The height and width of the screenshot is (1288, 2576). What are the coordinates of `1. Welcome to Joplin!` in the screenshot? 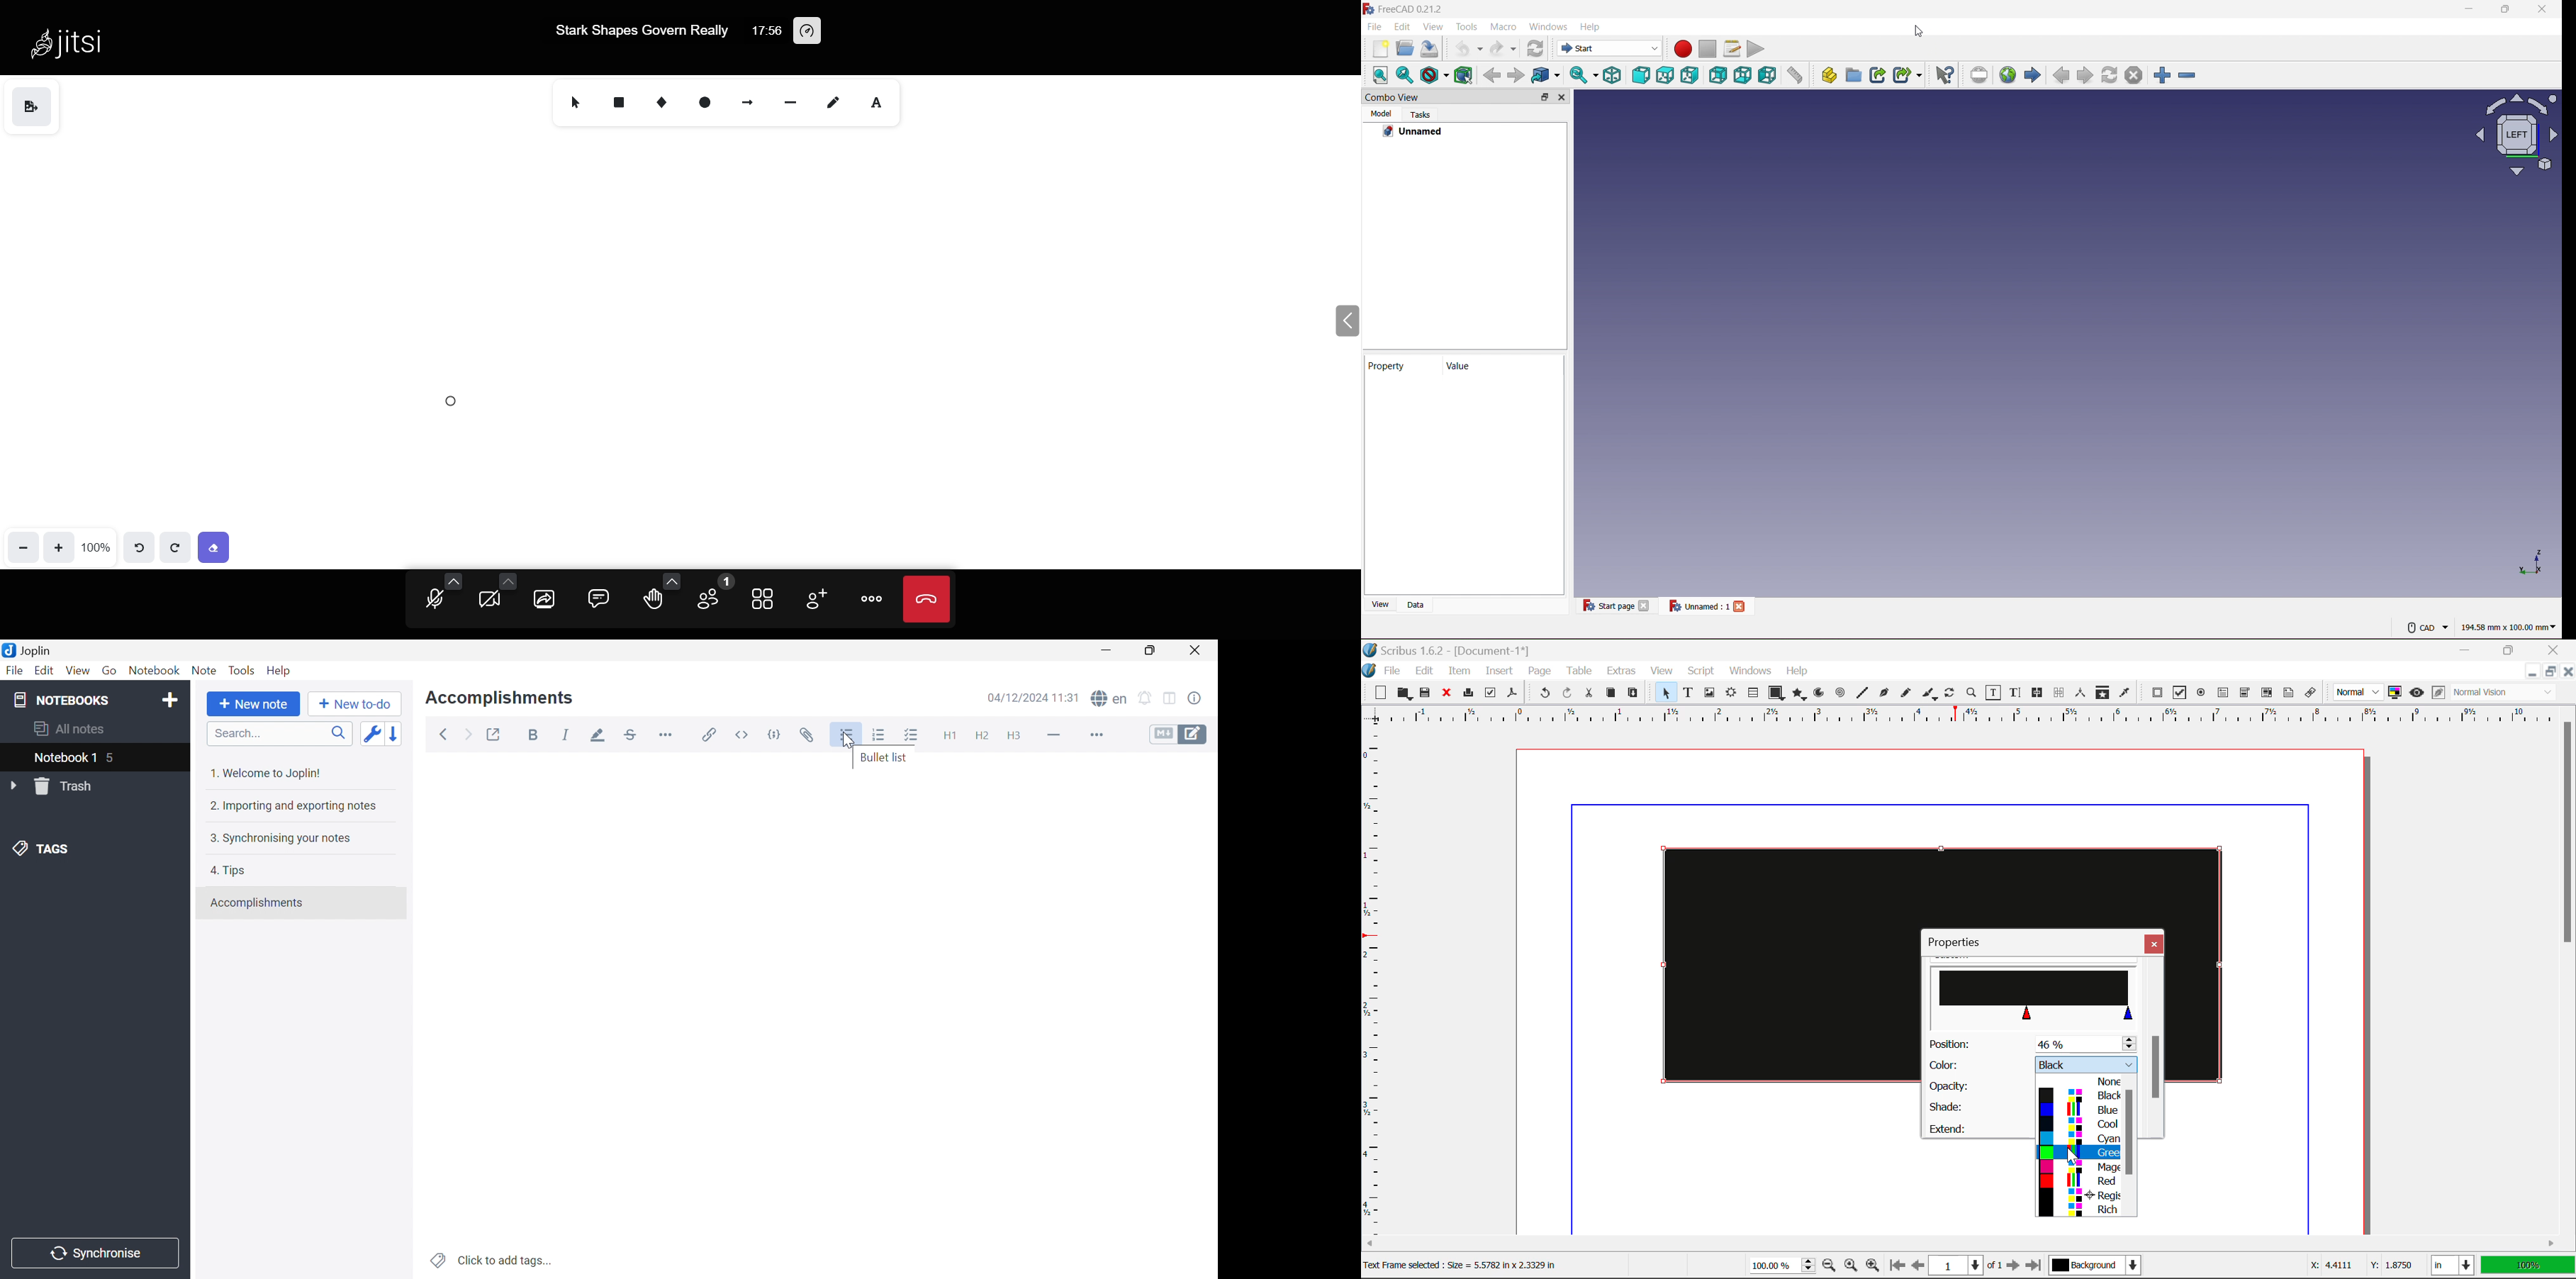 It's located at (270, 773).